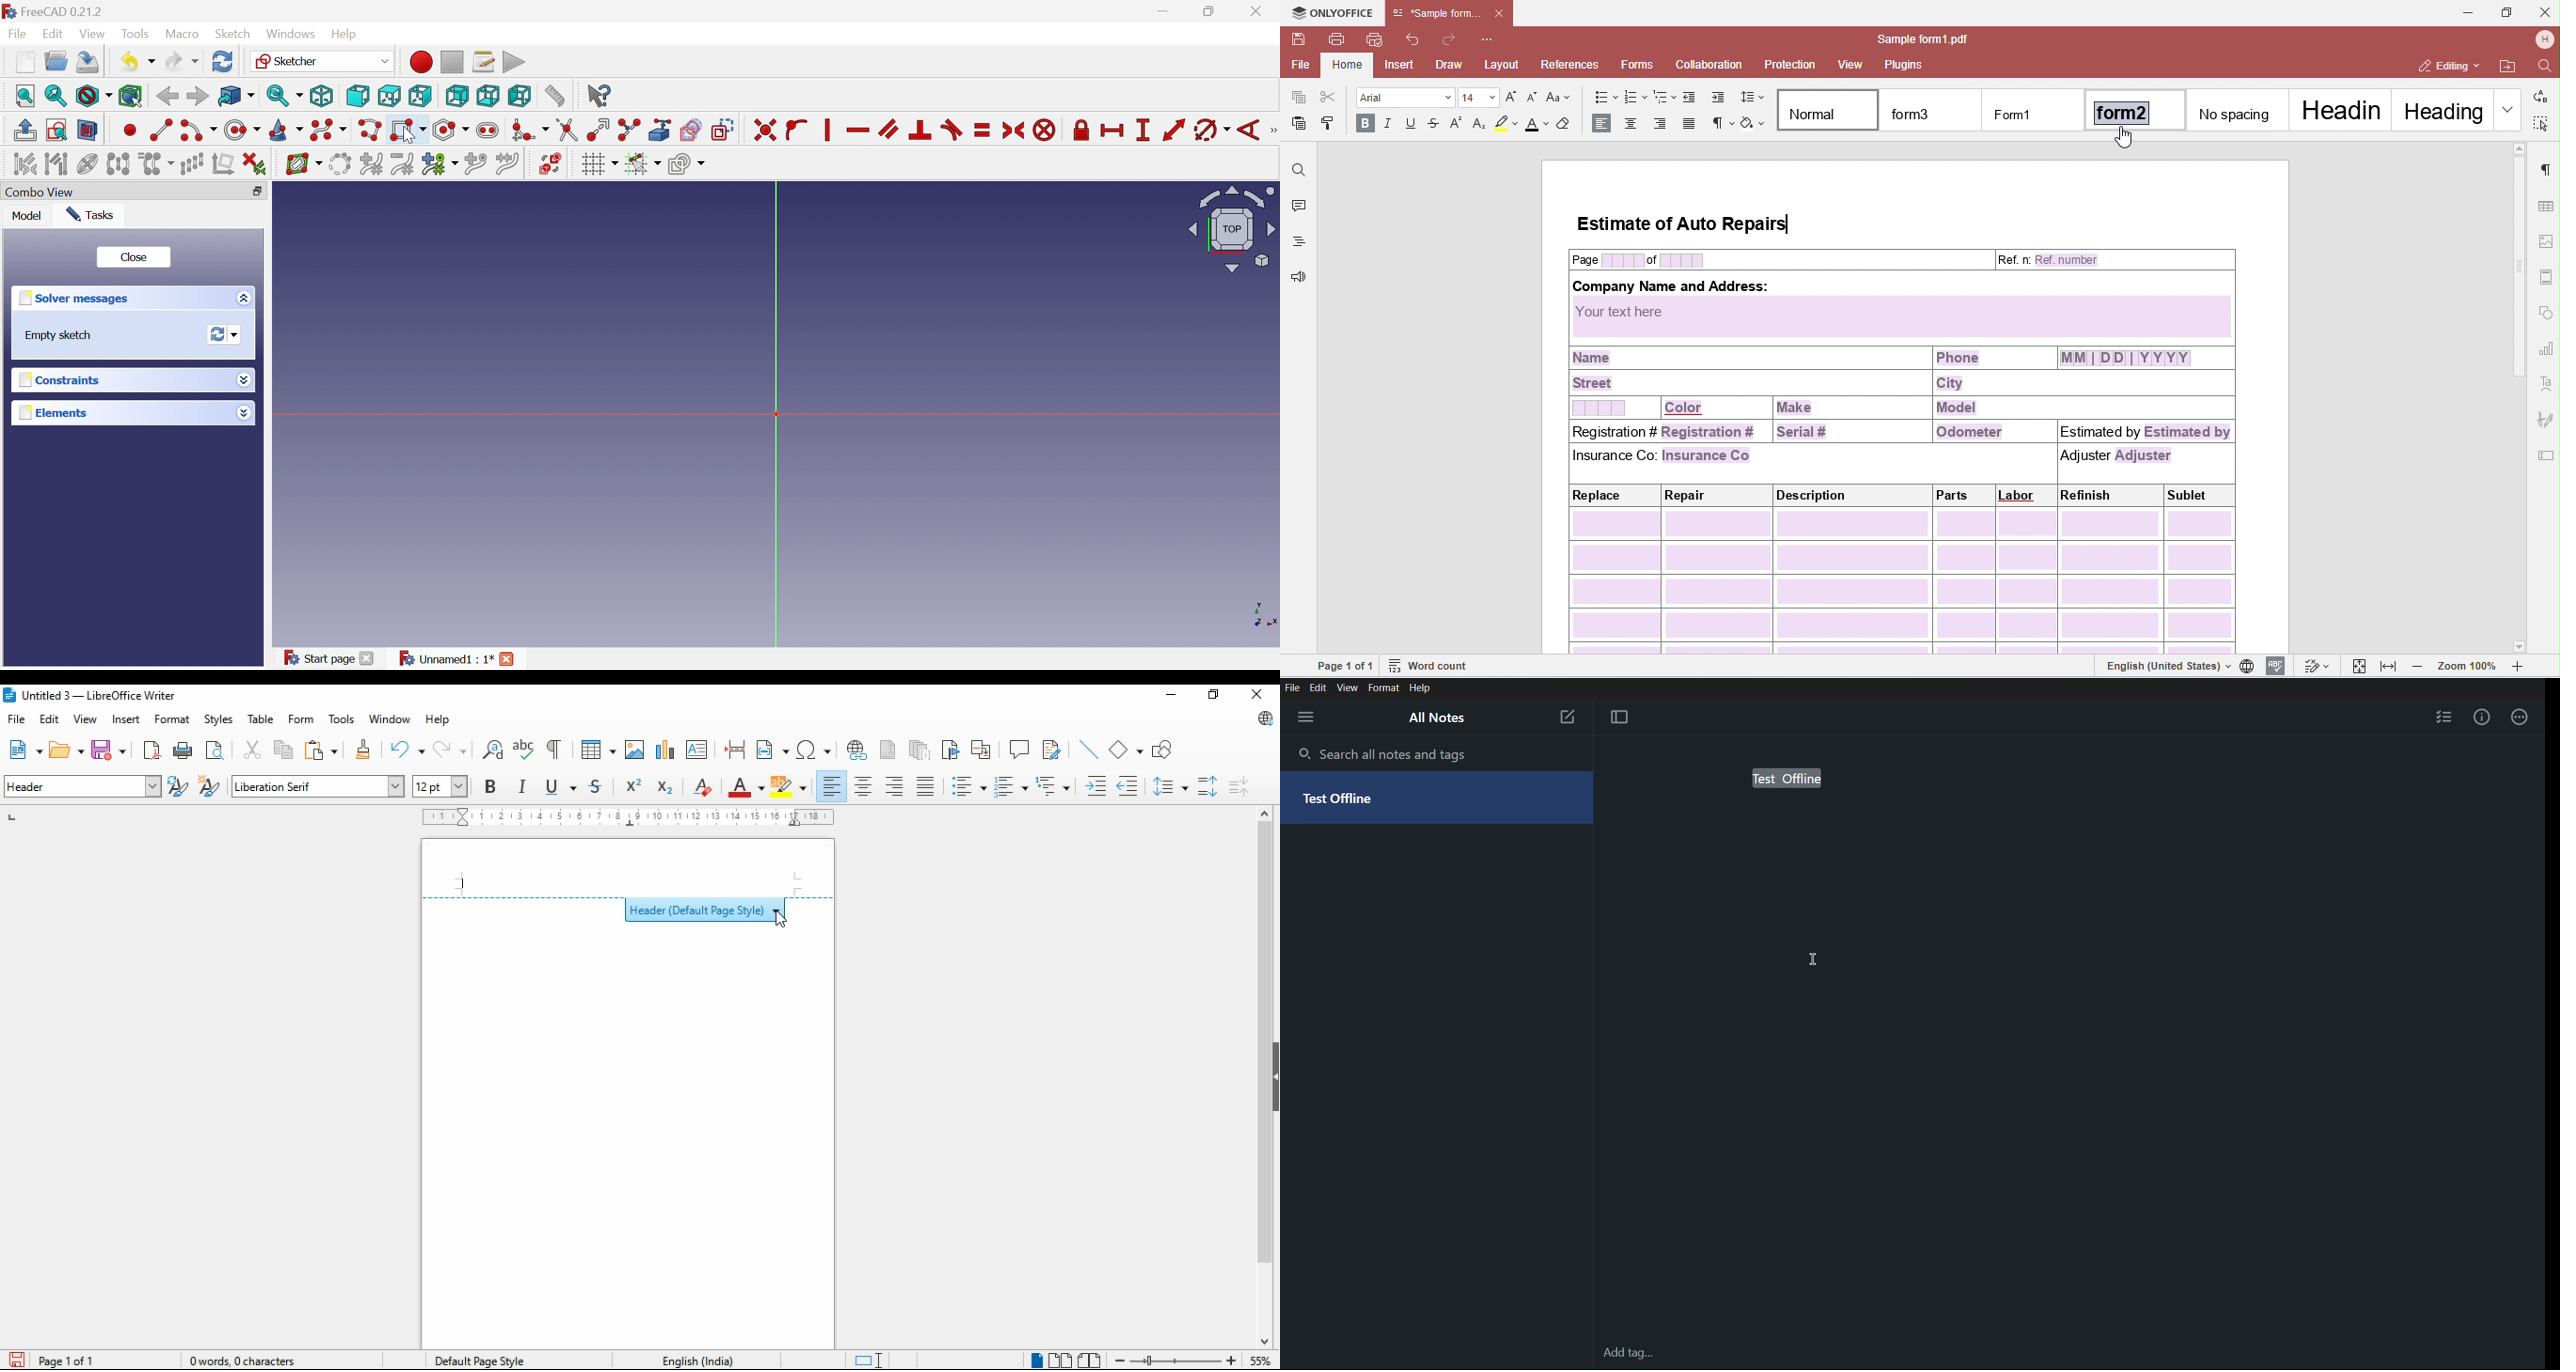 The image size is (2576, 1372). Describe the element at coordinates (1349, 687) in the screenshot. I see `View` at that location.